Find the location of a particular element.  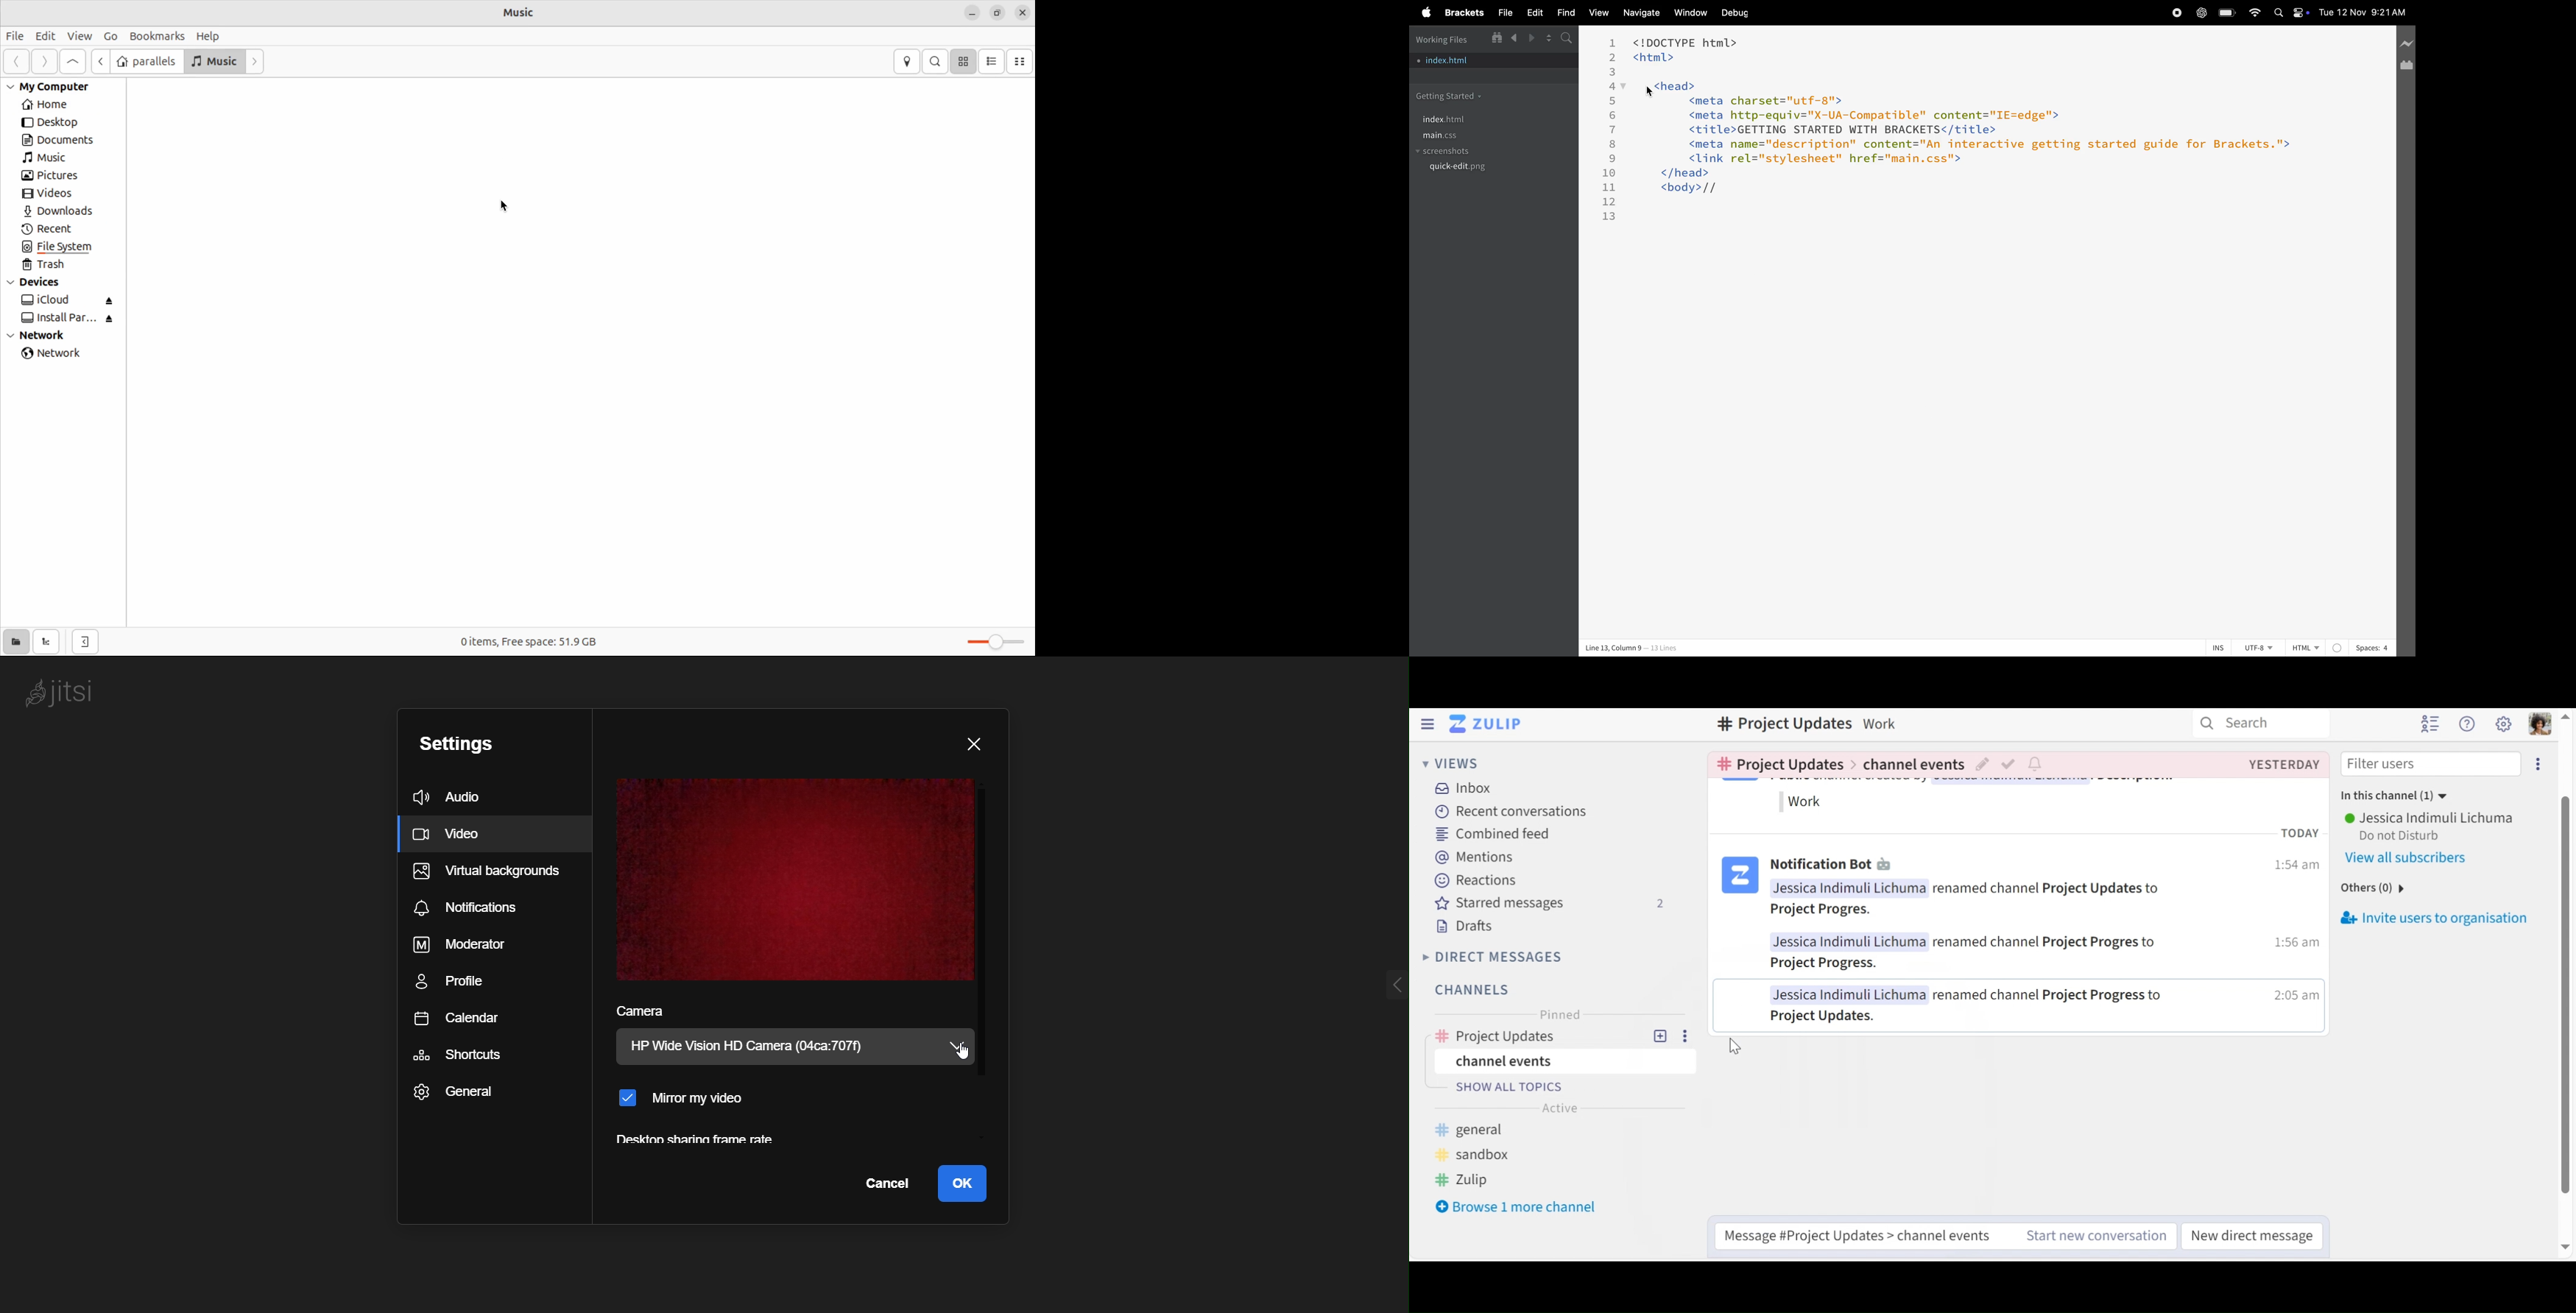

getting started is located at coordinates (1456, 96).